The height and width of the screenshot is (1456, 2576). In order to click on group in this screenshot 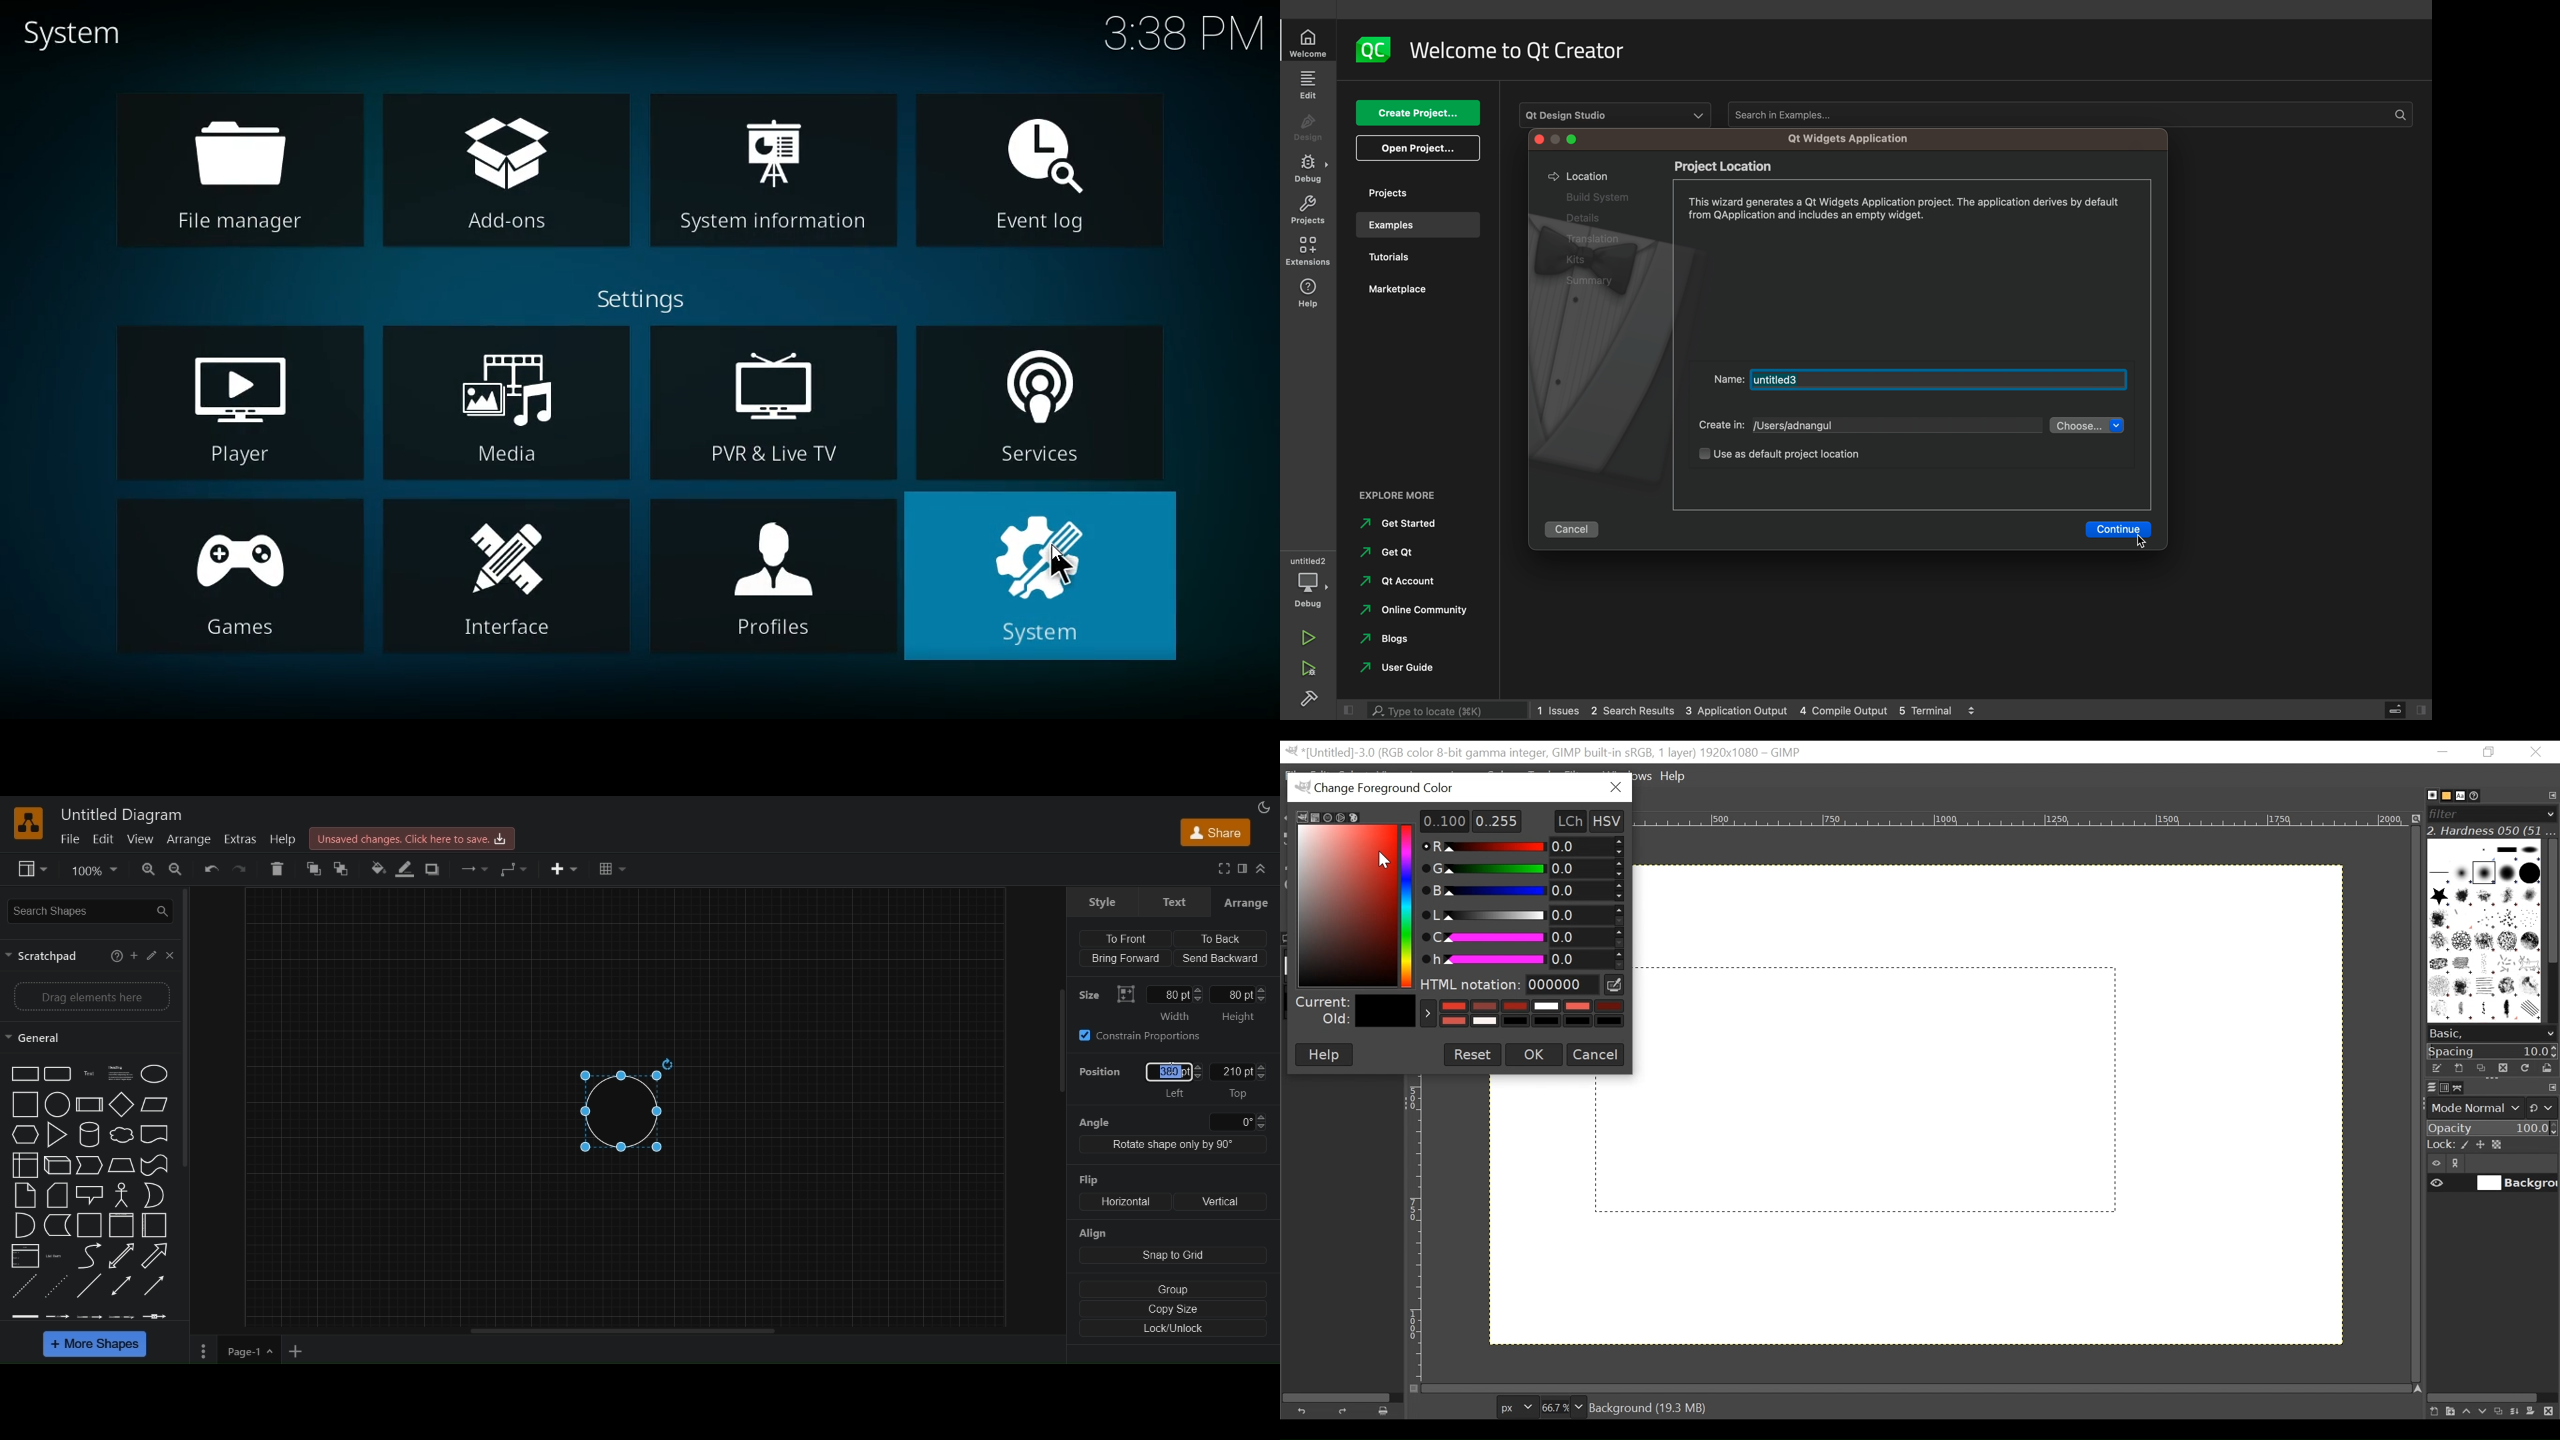, I will do `click(1174, 1287)`.